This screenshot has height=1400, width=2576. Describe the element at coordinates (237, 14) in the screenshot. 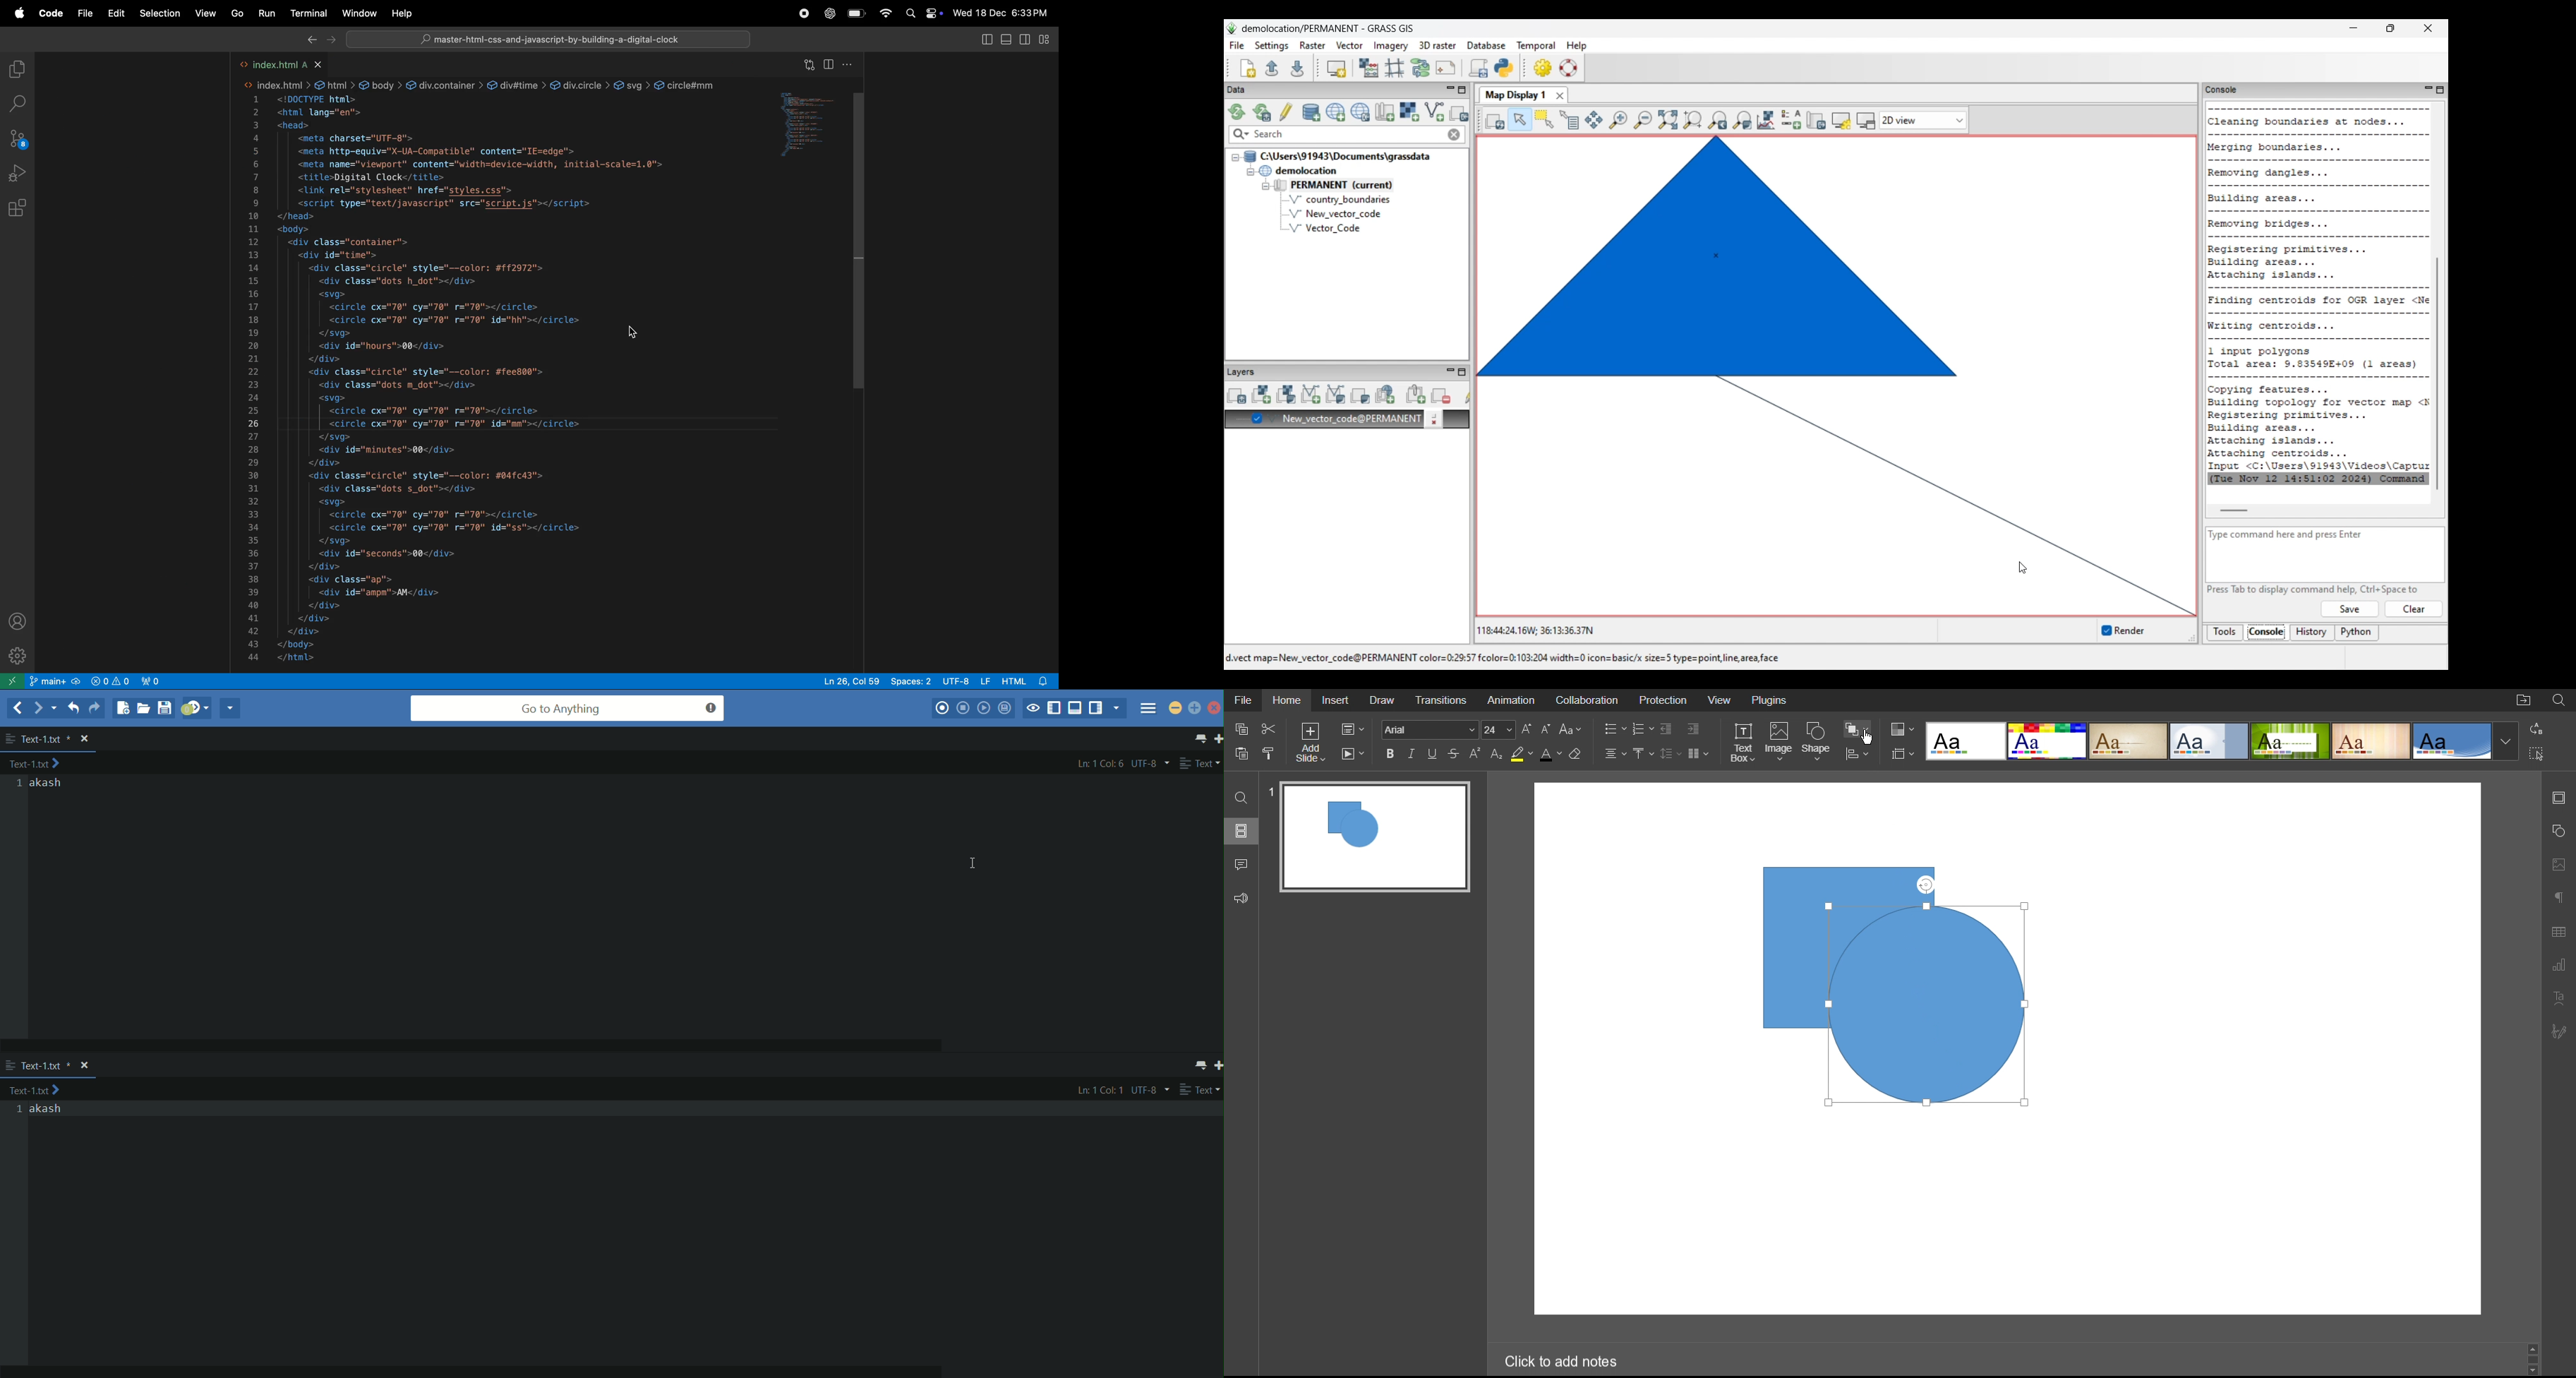

I see `Go` at that location.